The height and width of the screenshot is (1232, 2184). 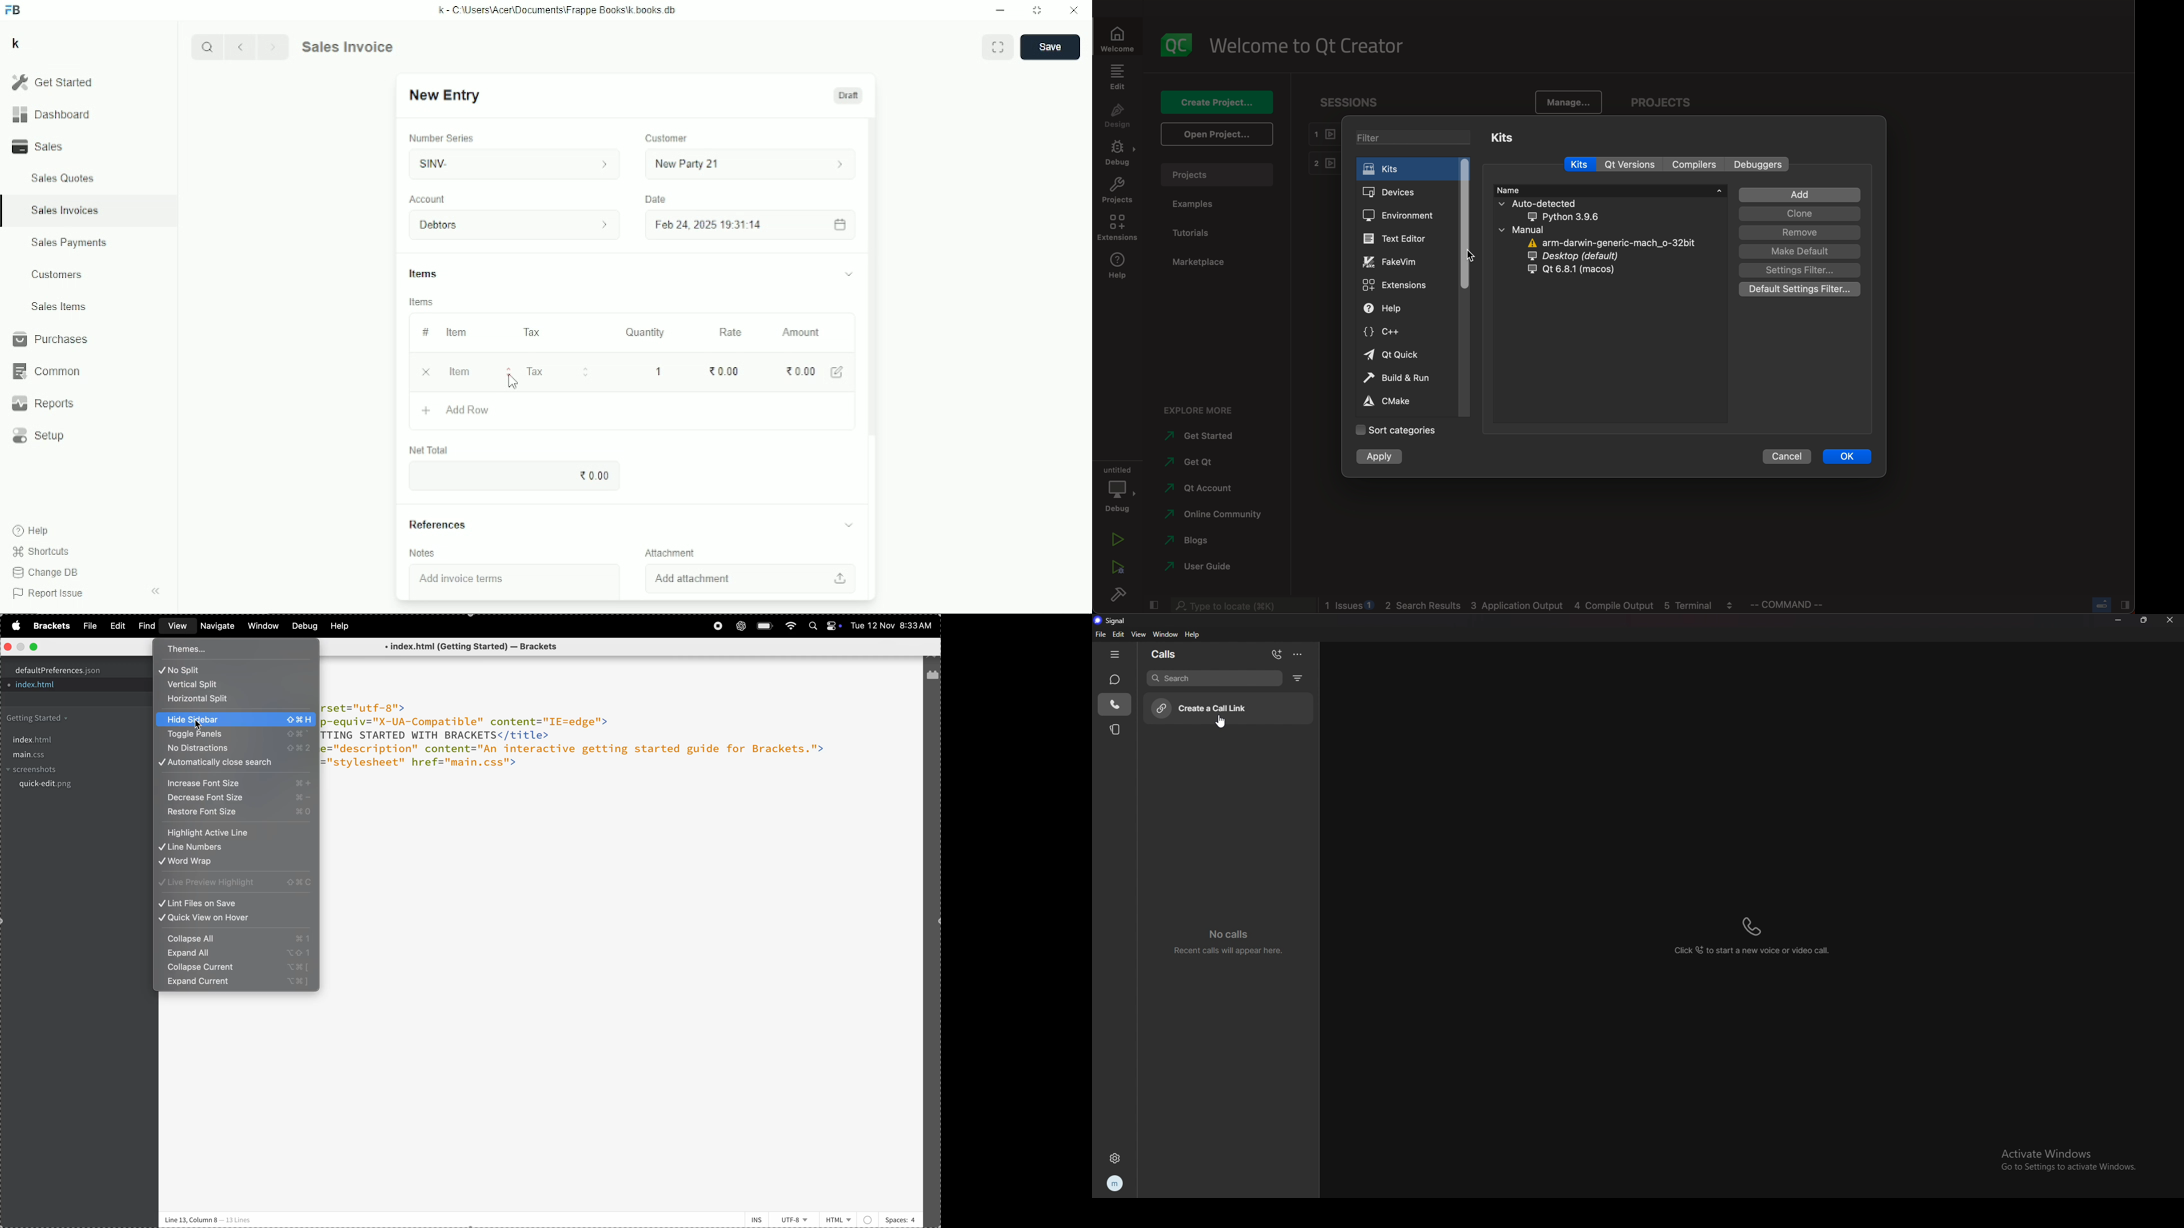 What do you see at coordinates (49, 339) in the screenshot?
I see `Purchases` at bounding box center [49, 339].